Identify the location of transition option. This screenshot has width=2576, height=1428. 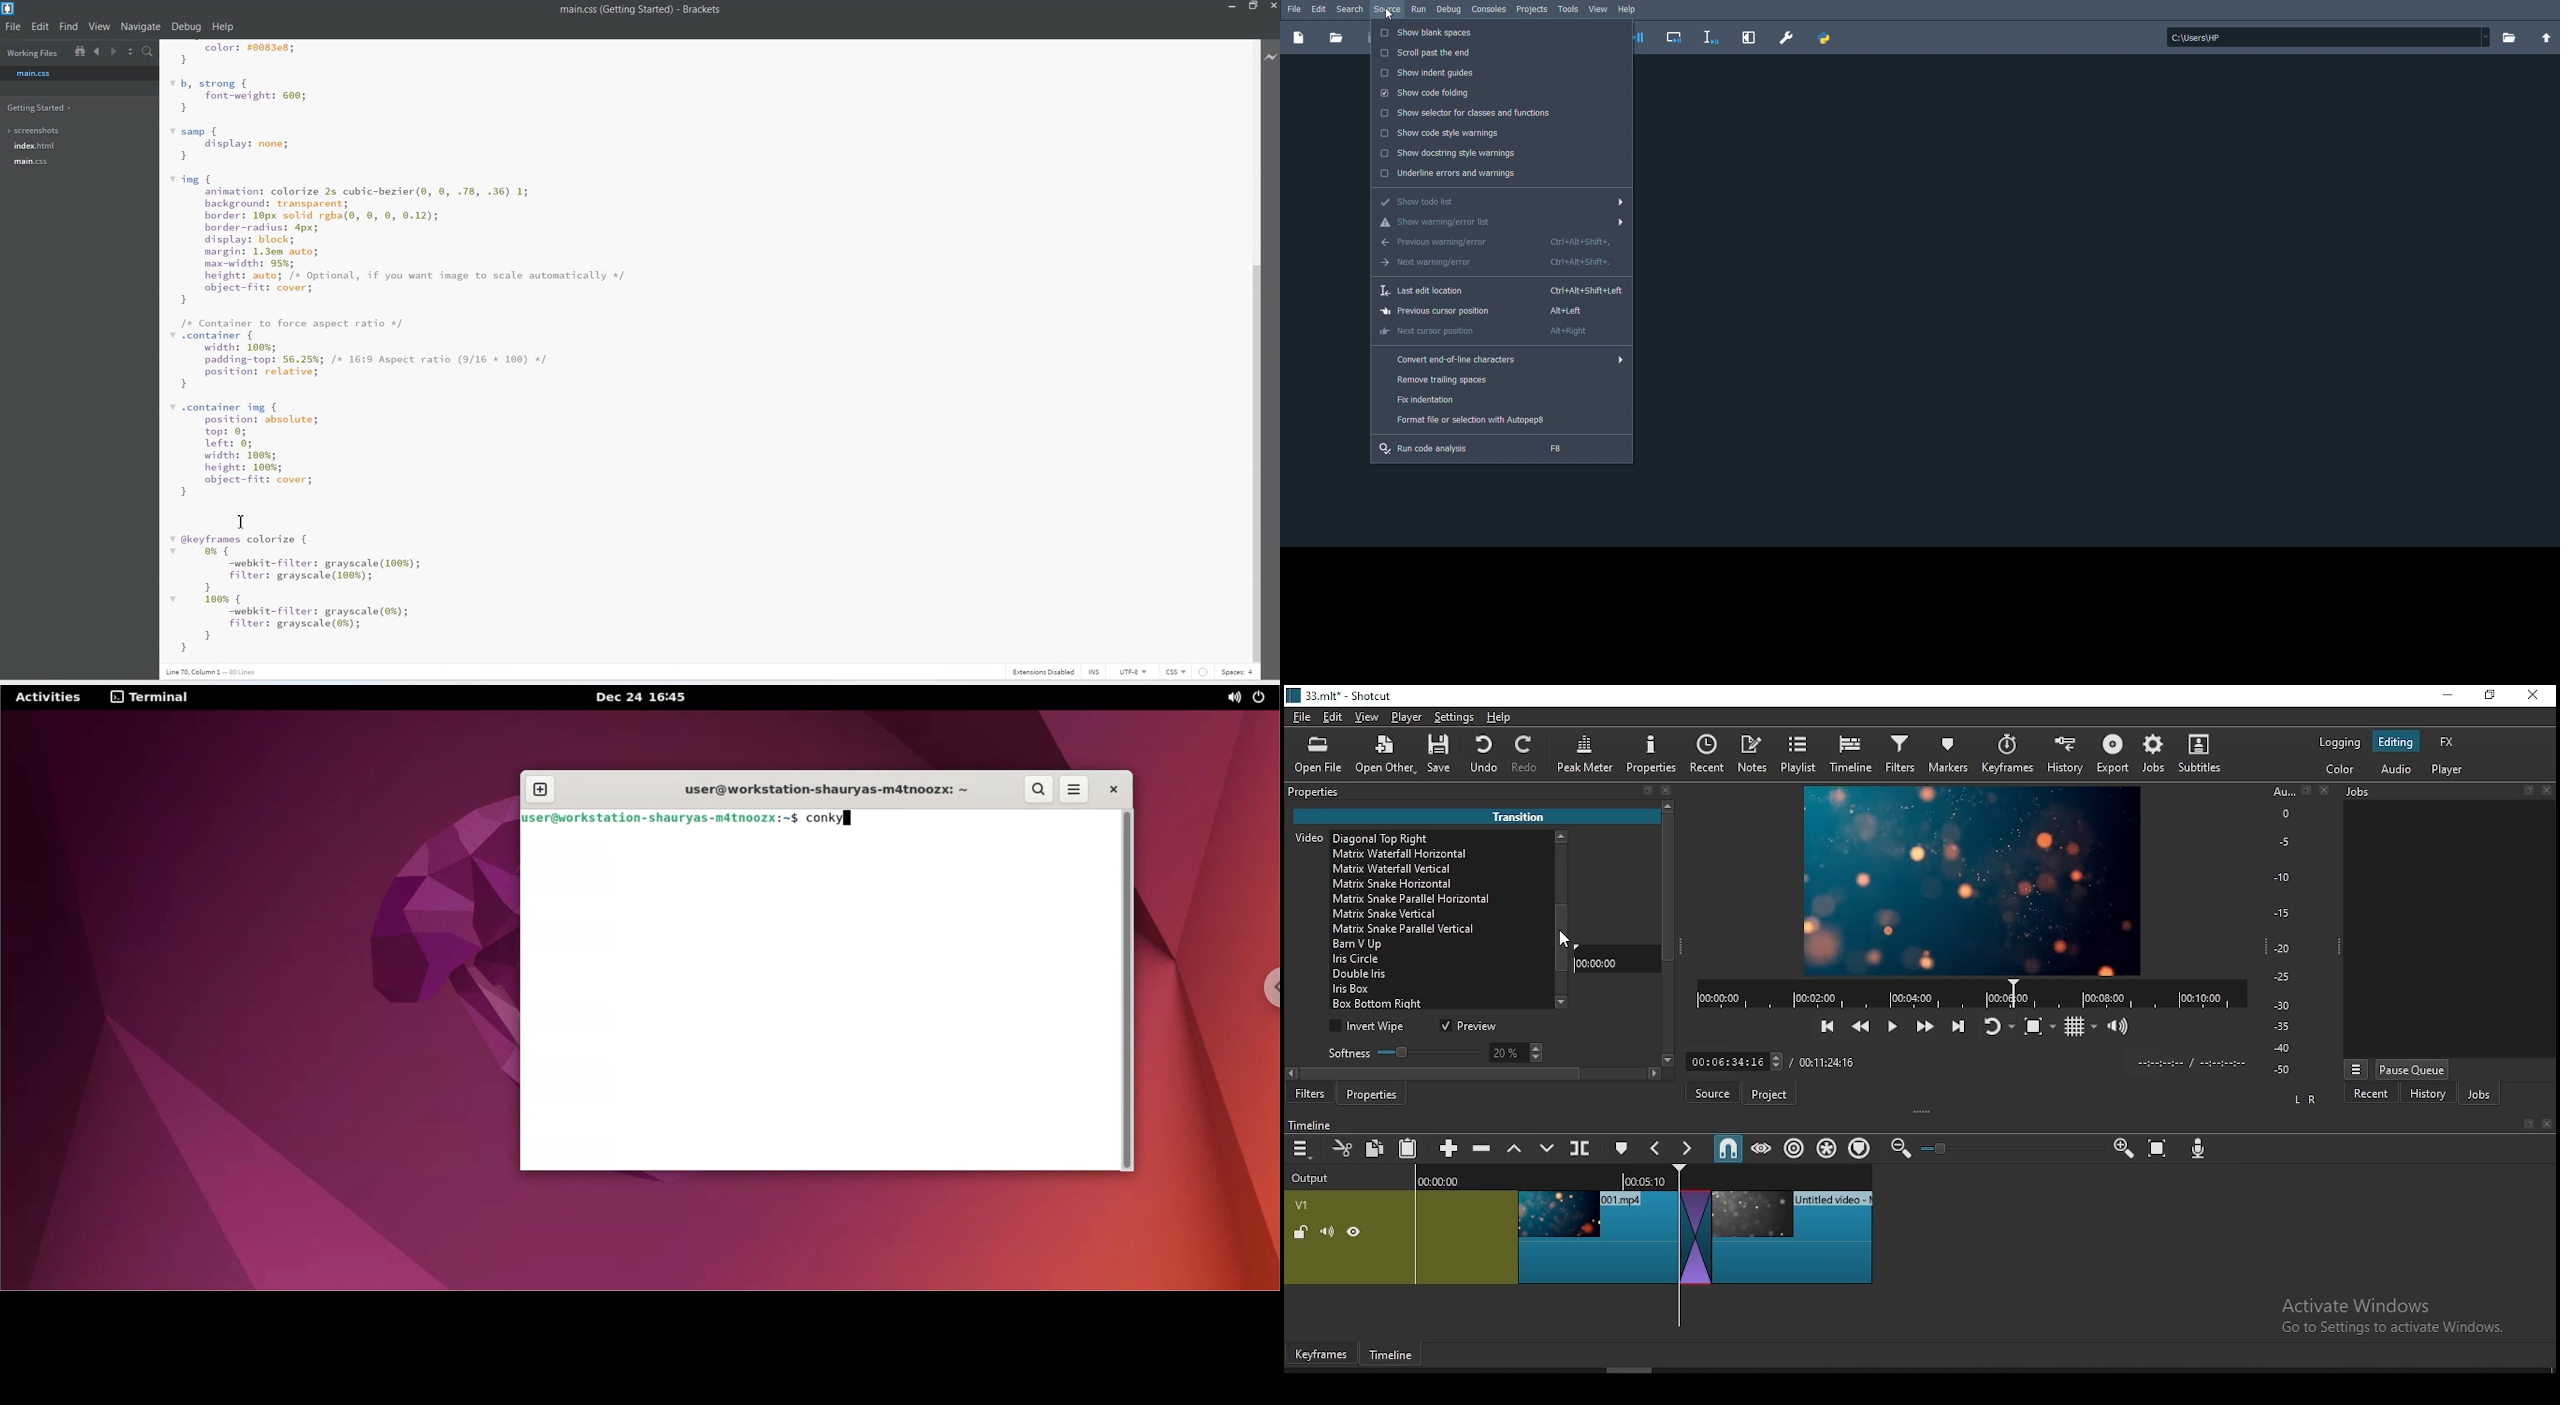
(1439, 991).